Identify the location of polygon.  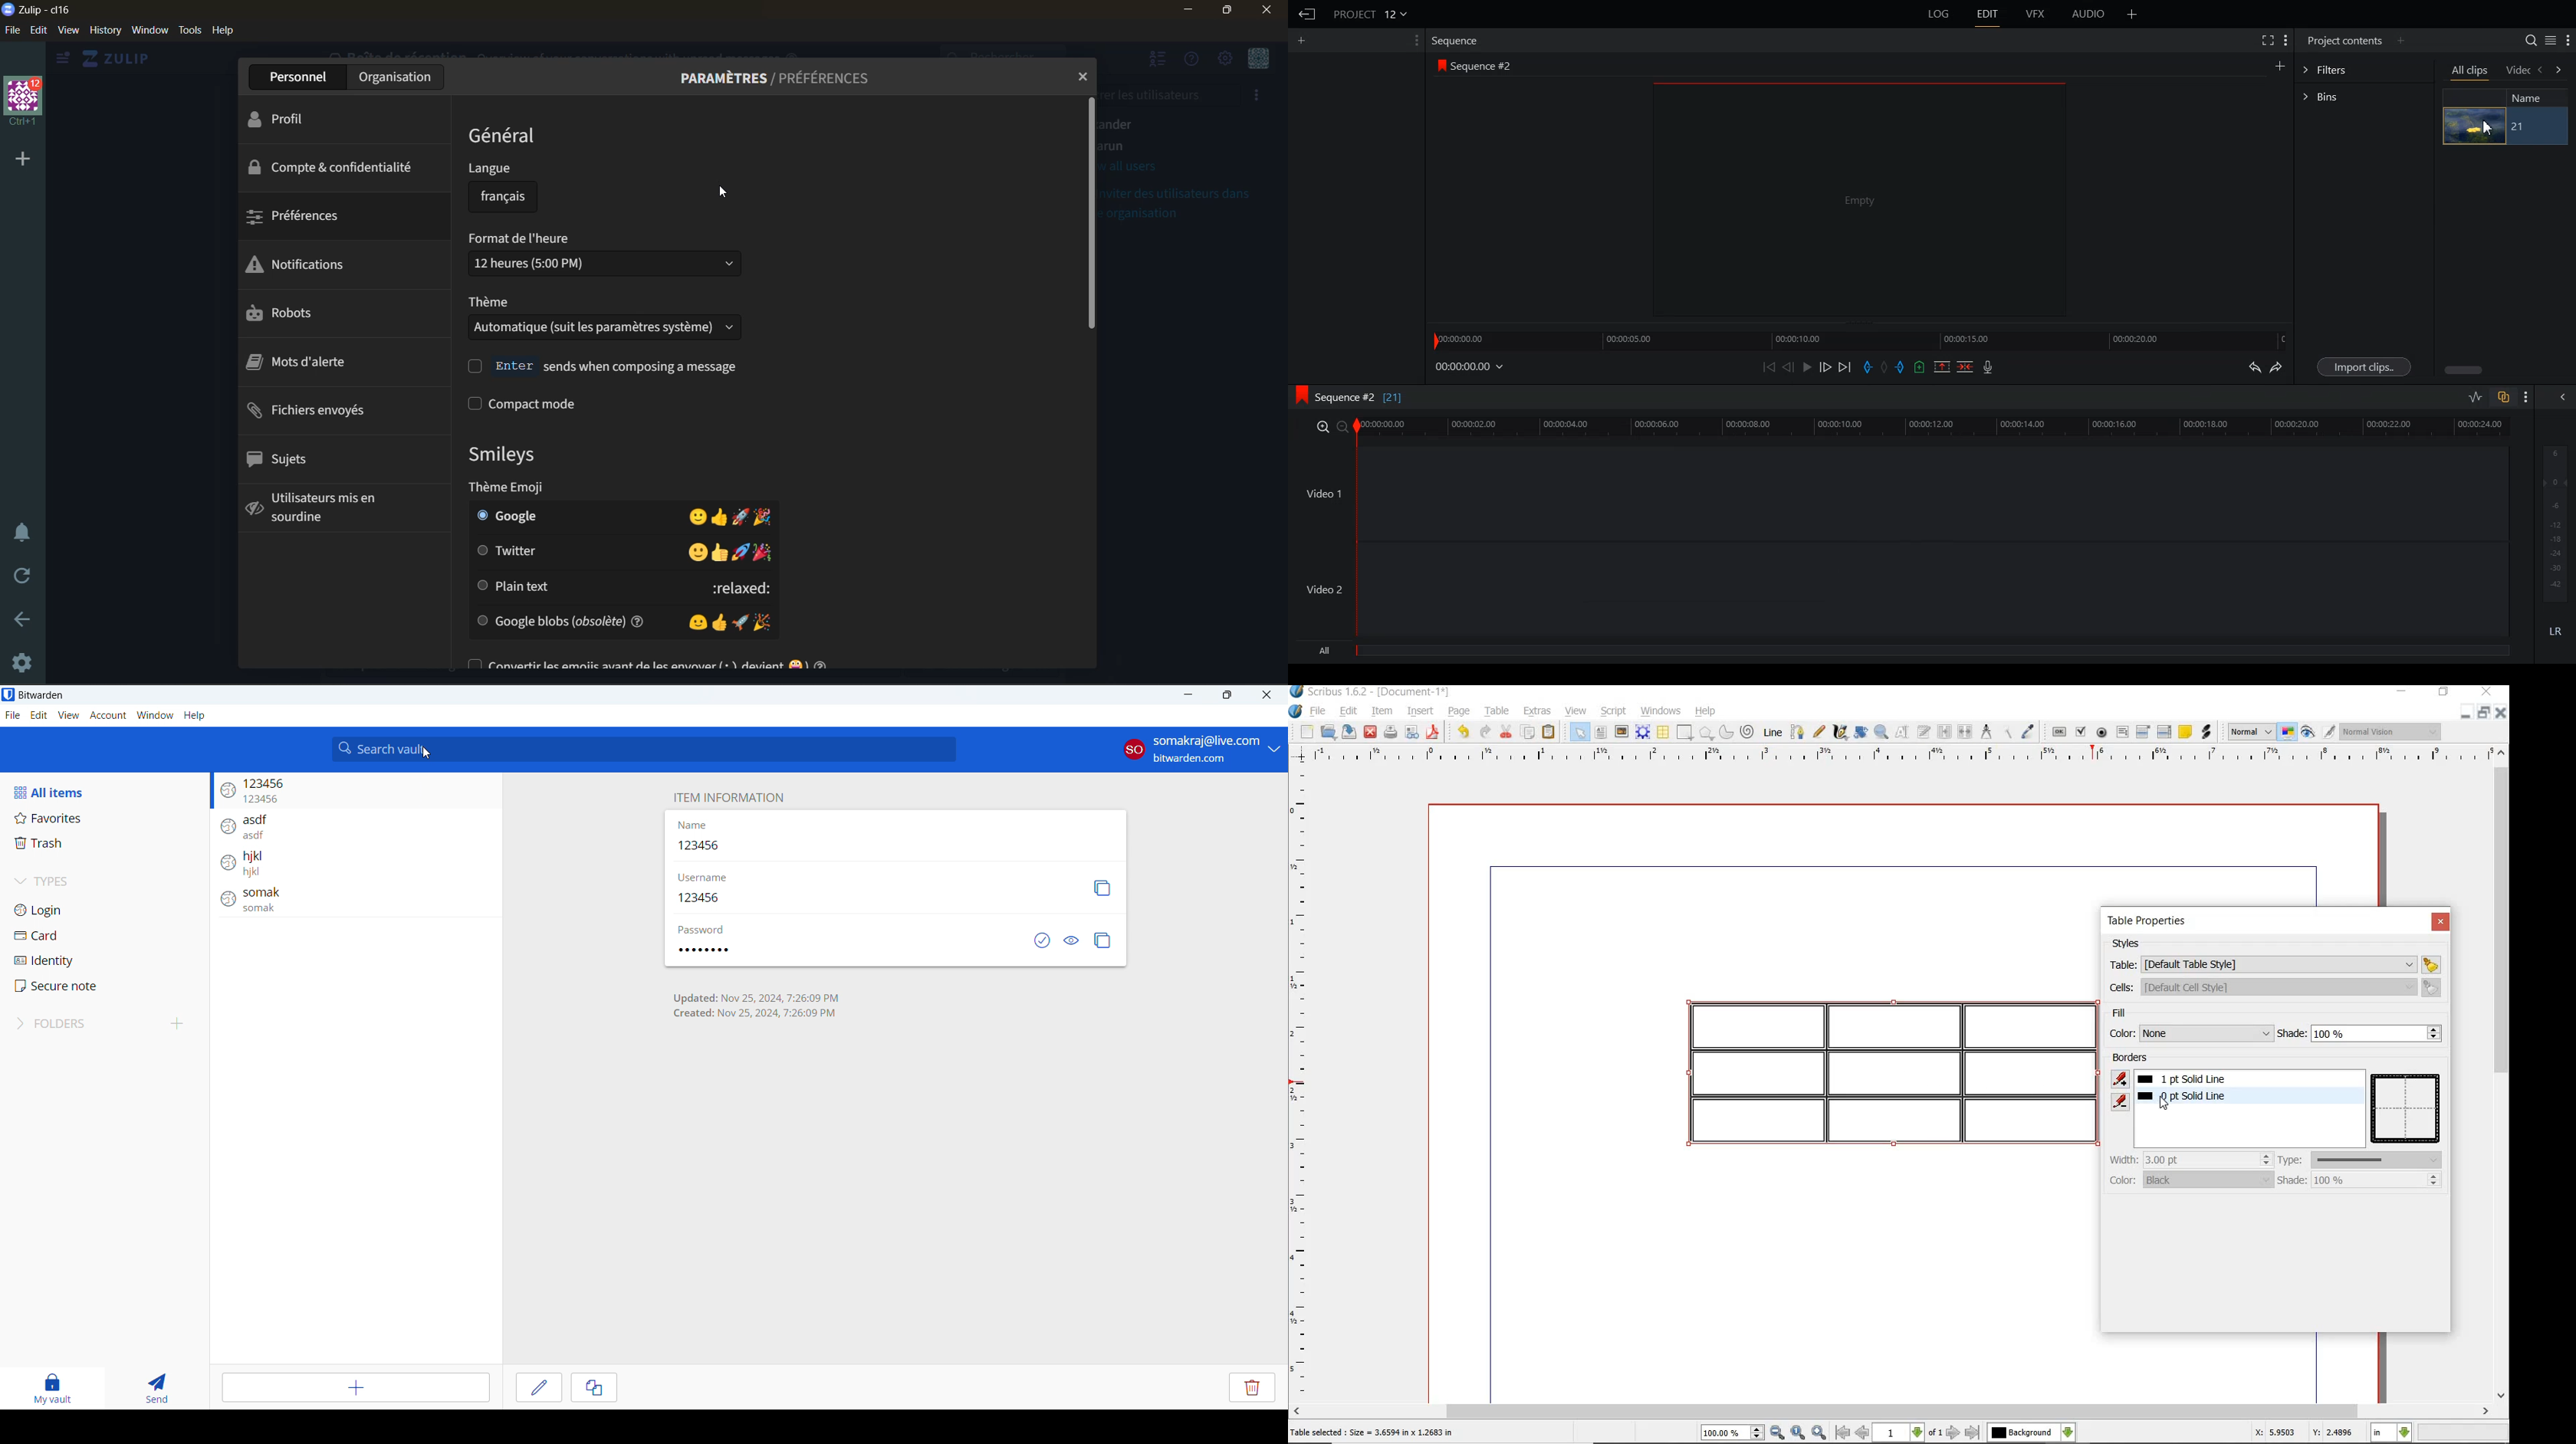
(1707, 733).